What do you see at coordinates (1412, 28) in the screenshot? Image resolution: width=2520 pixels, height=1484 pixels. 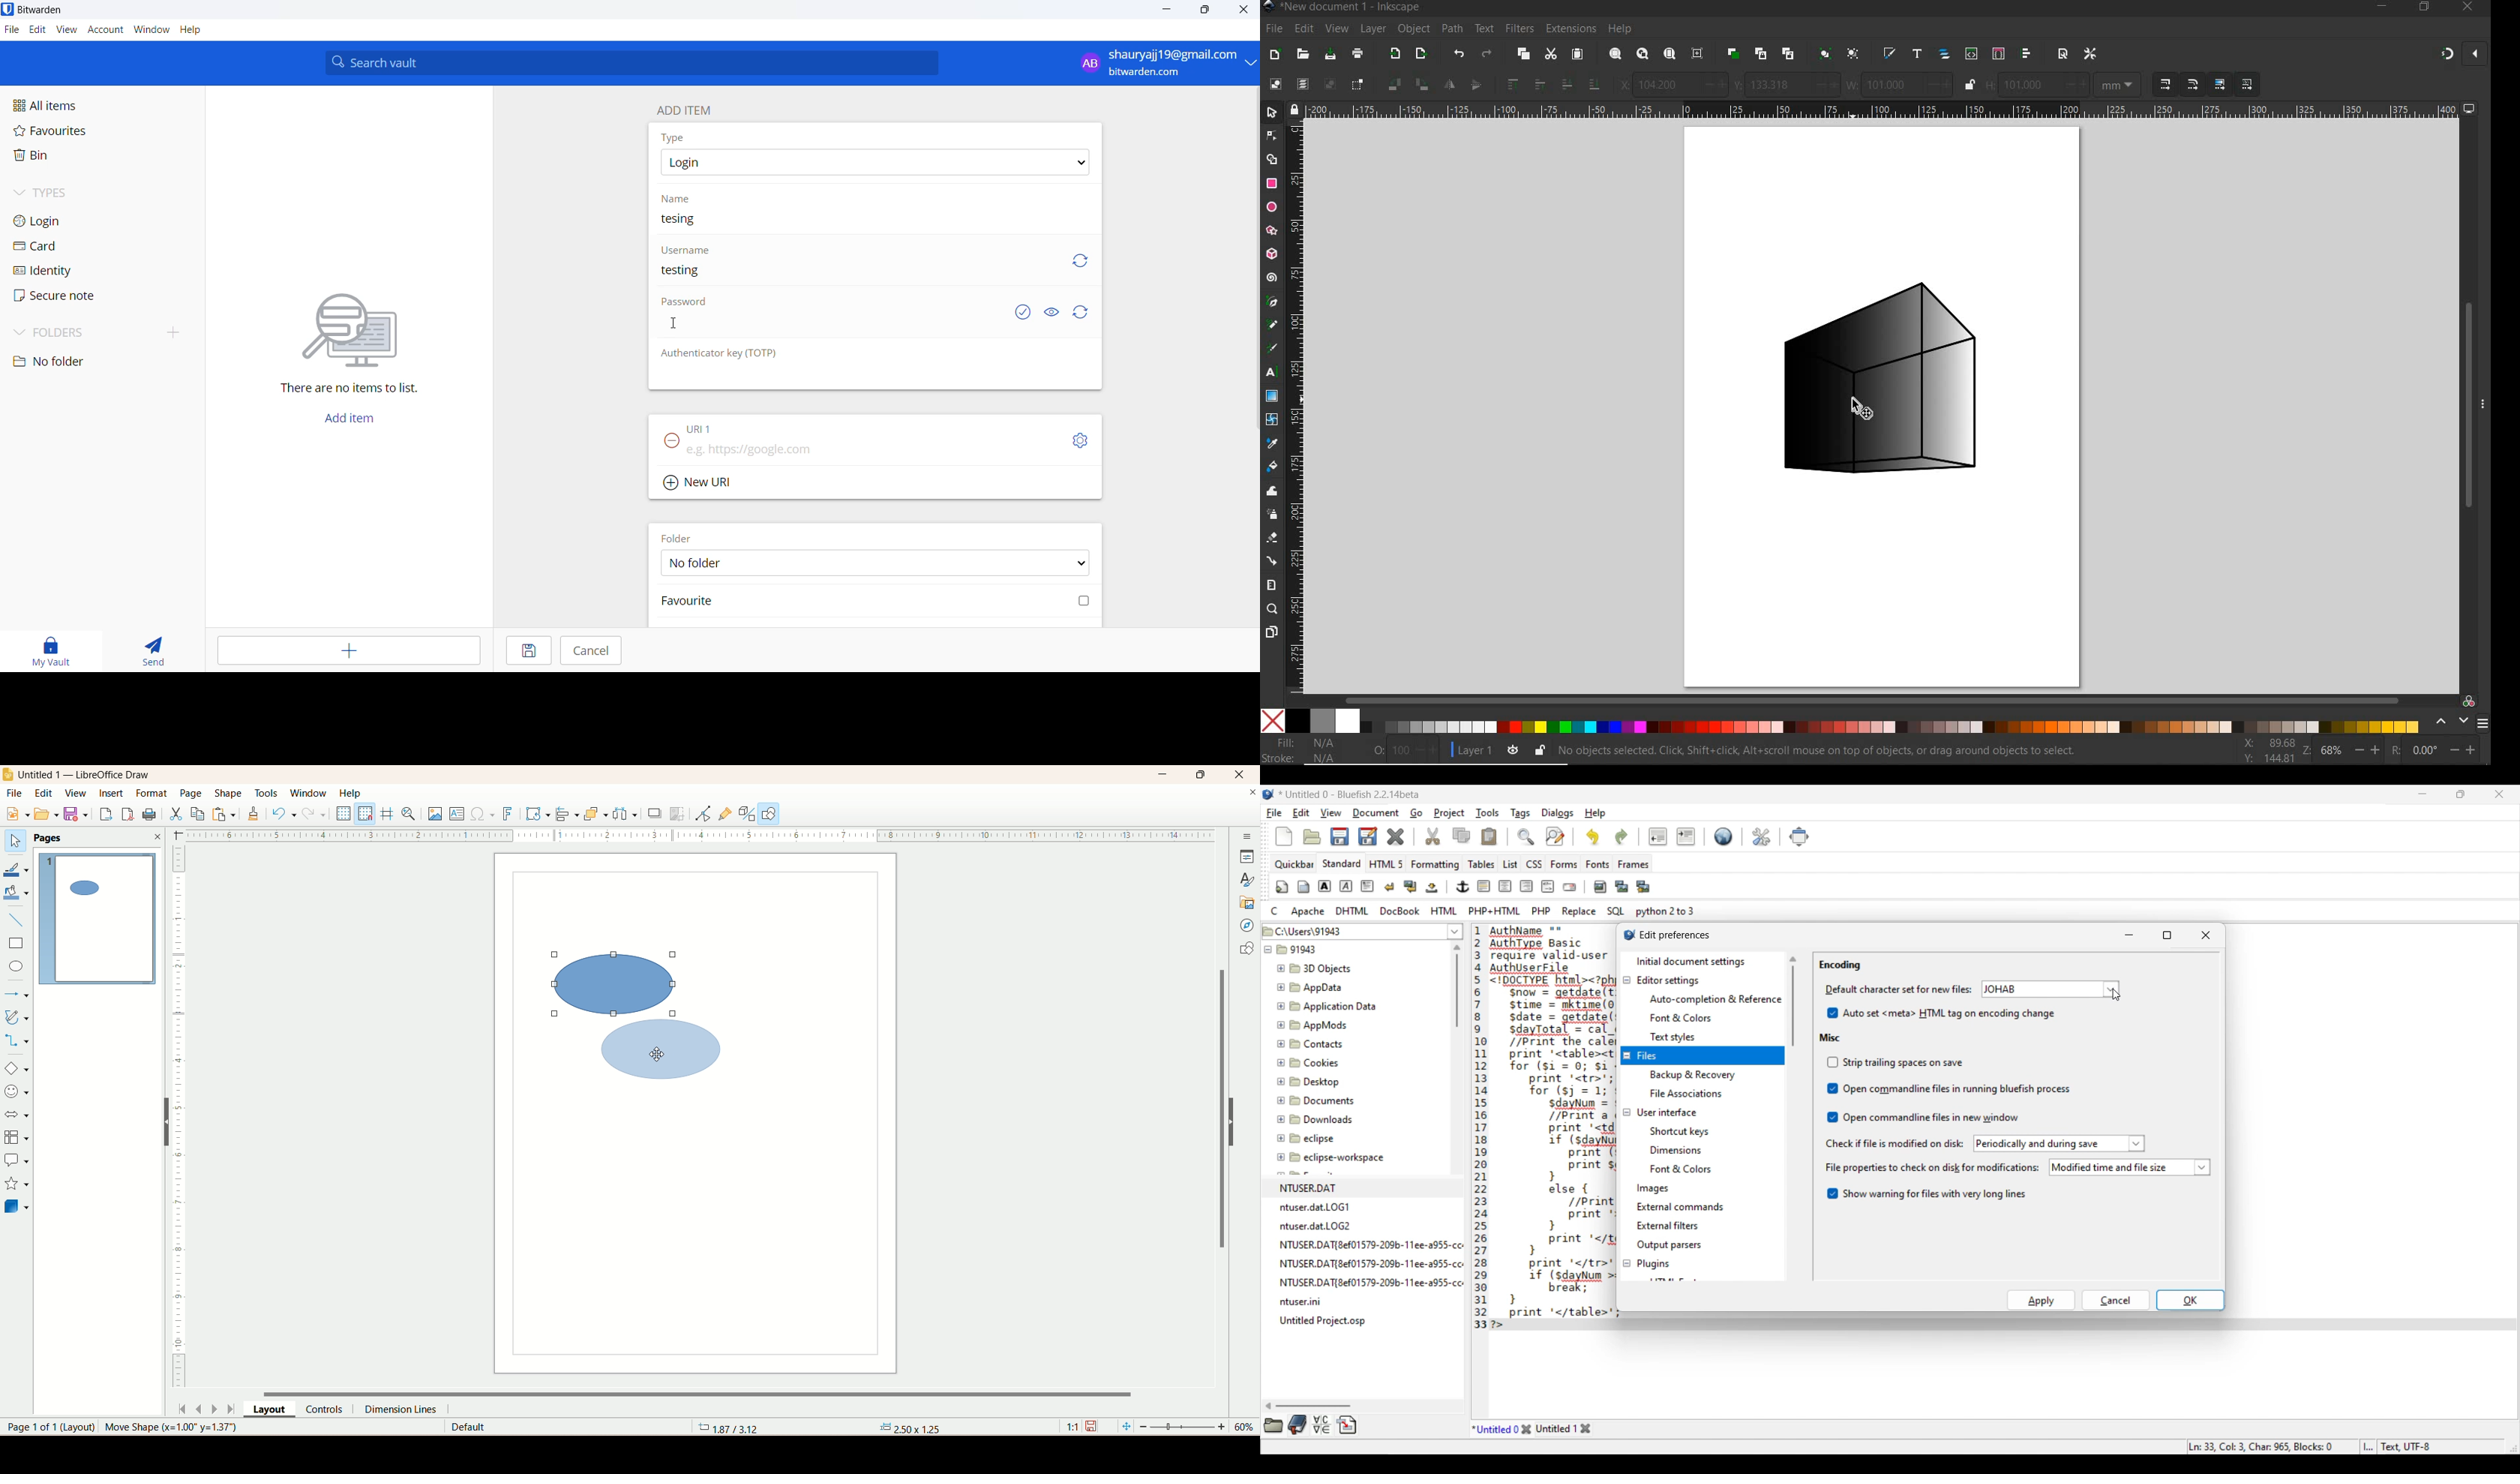 I see `OBJECT` at bounding box center [1412, 28].